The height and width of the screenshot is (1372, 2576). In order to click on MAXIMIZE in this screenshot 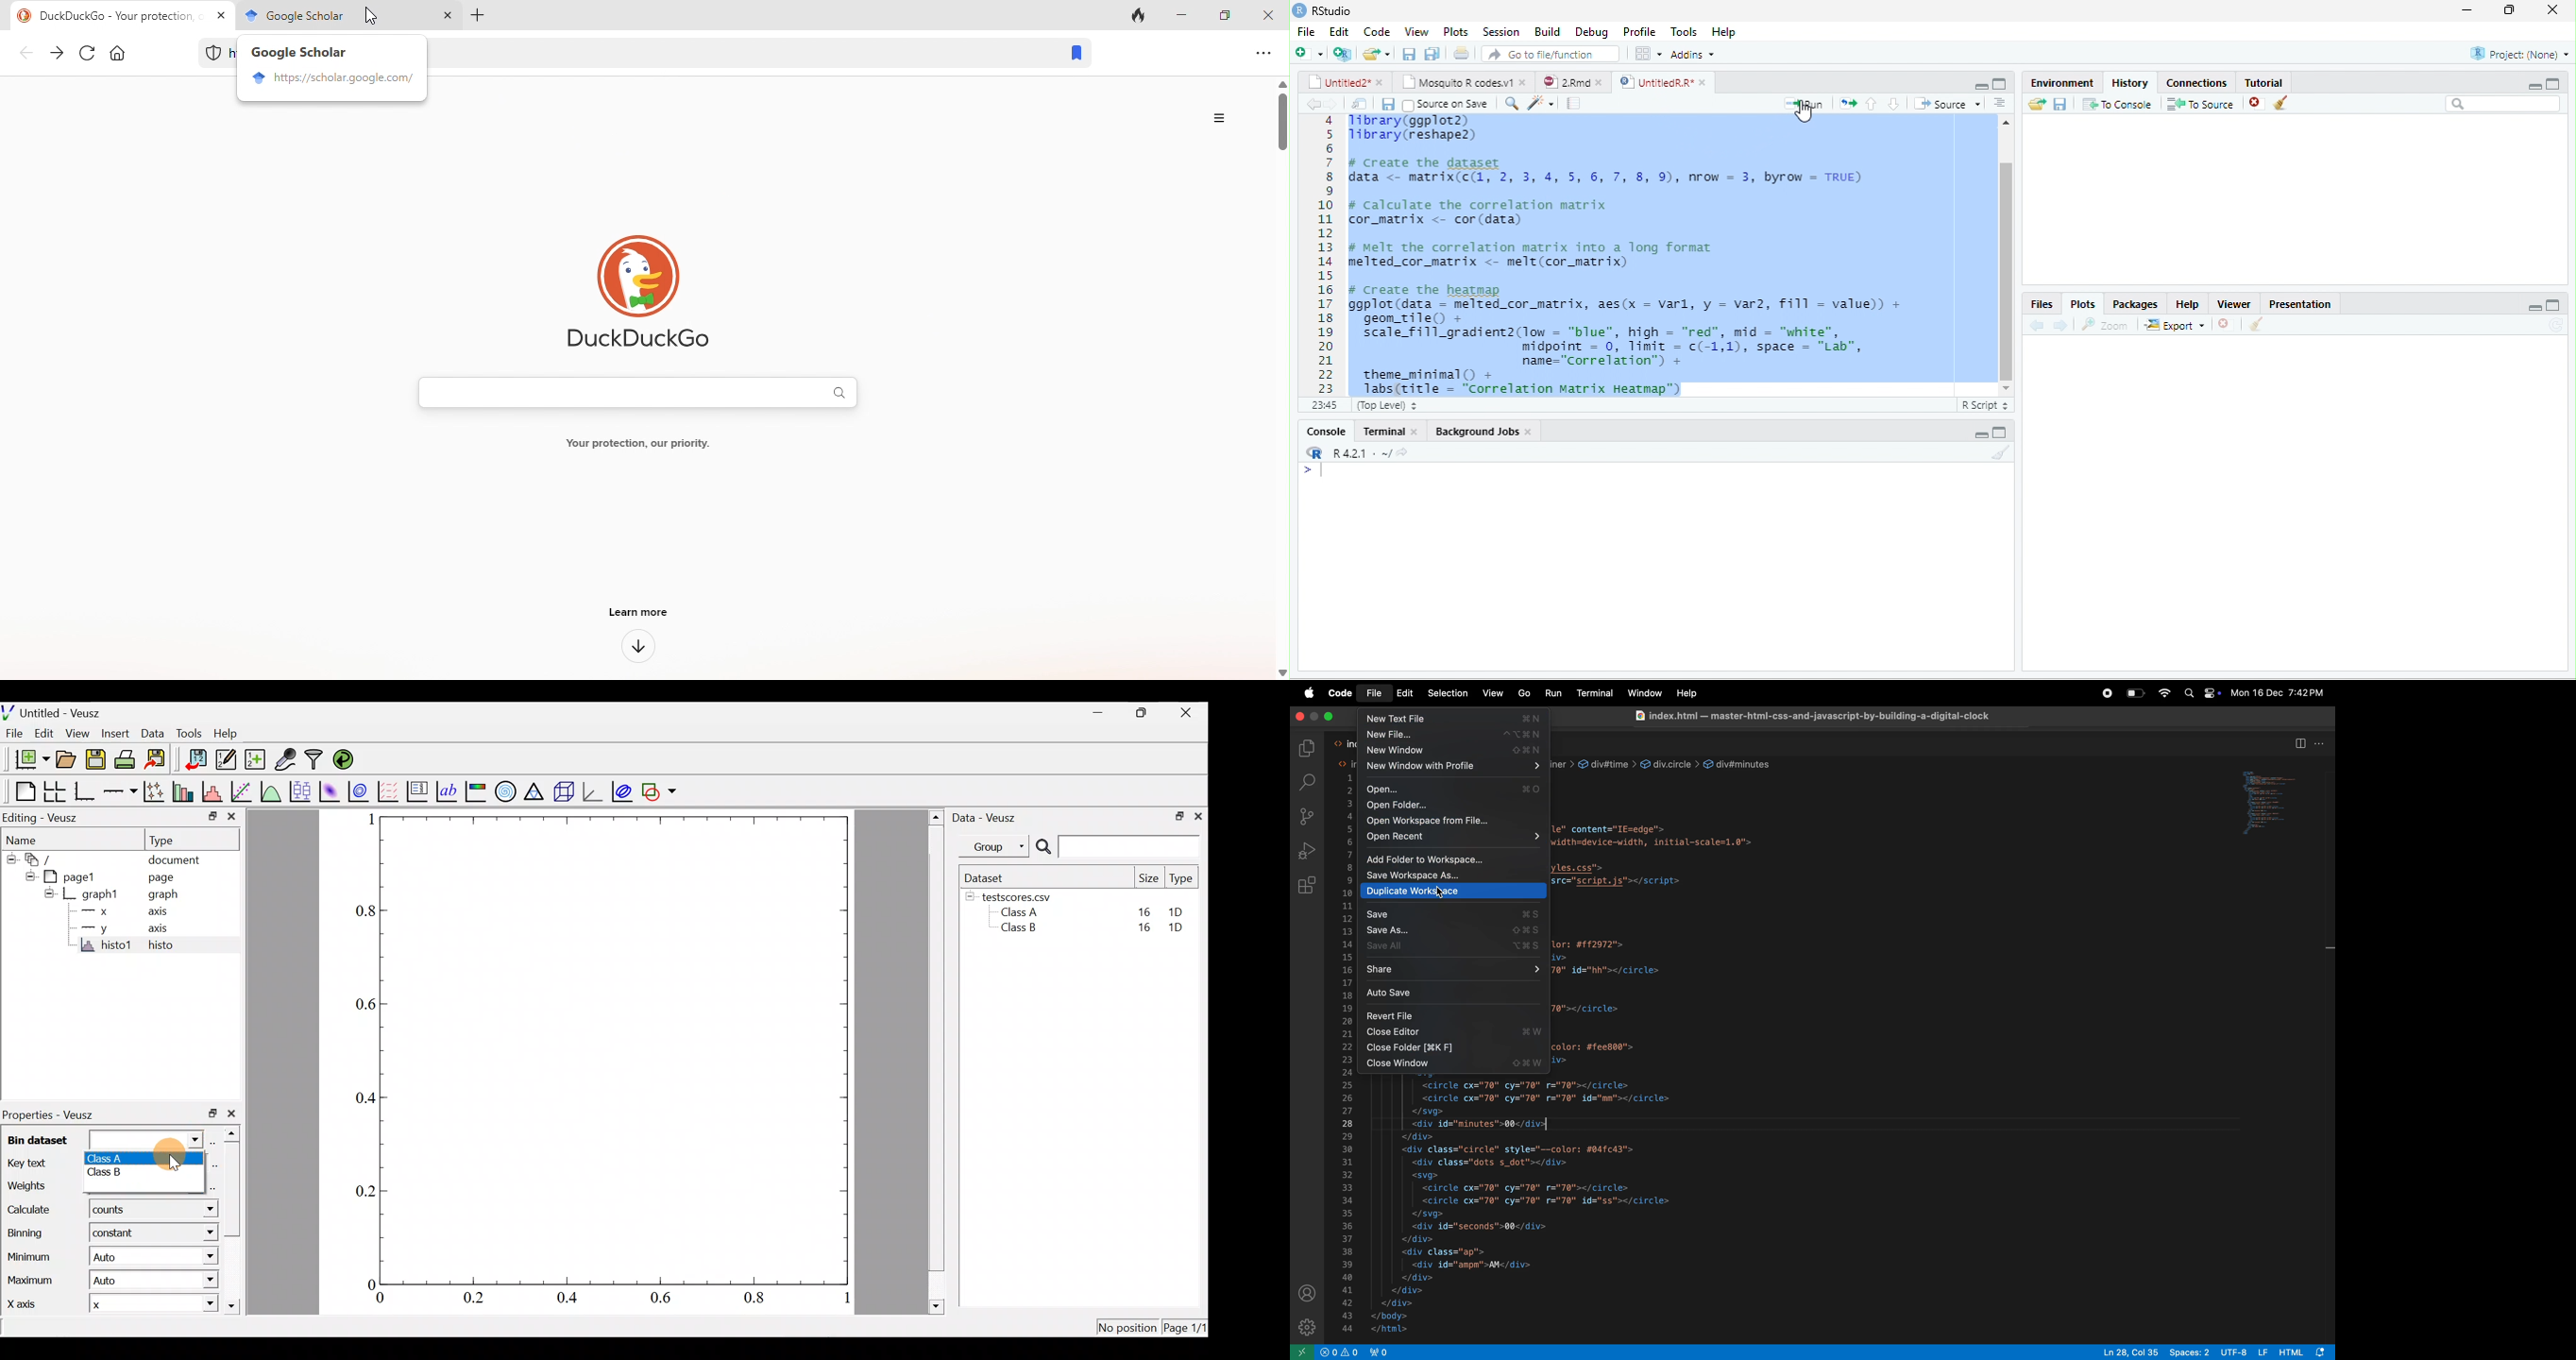, I will do `click(2560, 307)`.